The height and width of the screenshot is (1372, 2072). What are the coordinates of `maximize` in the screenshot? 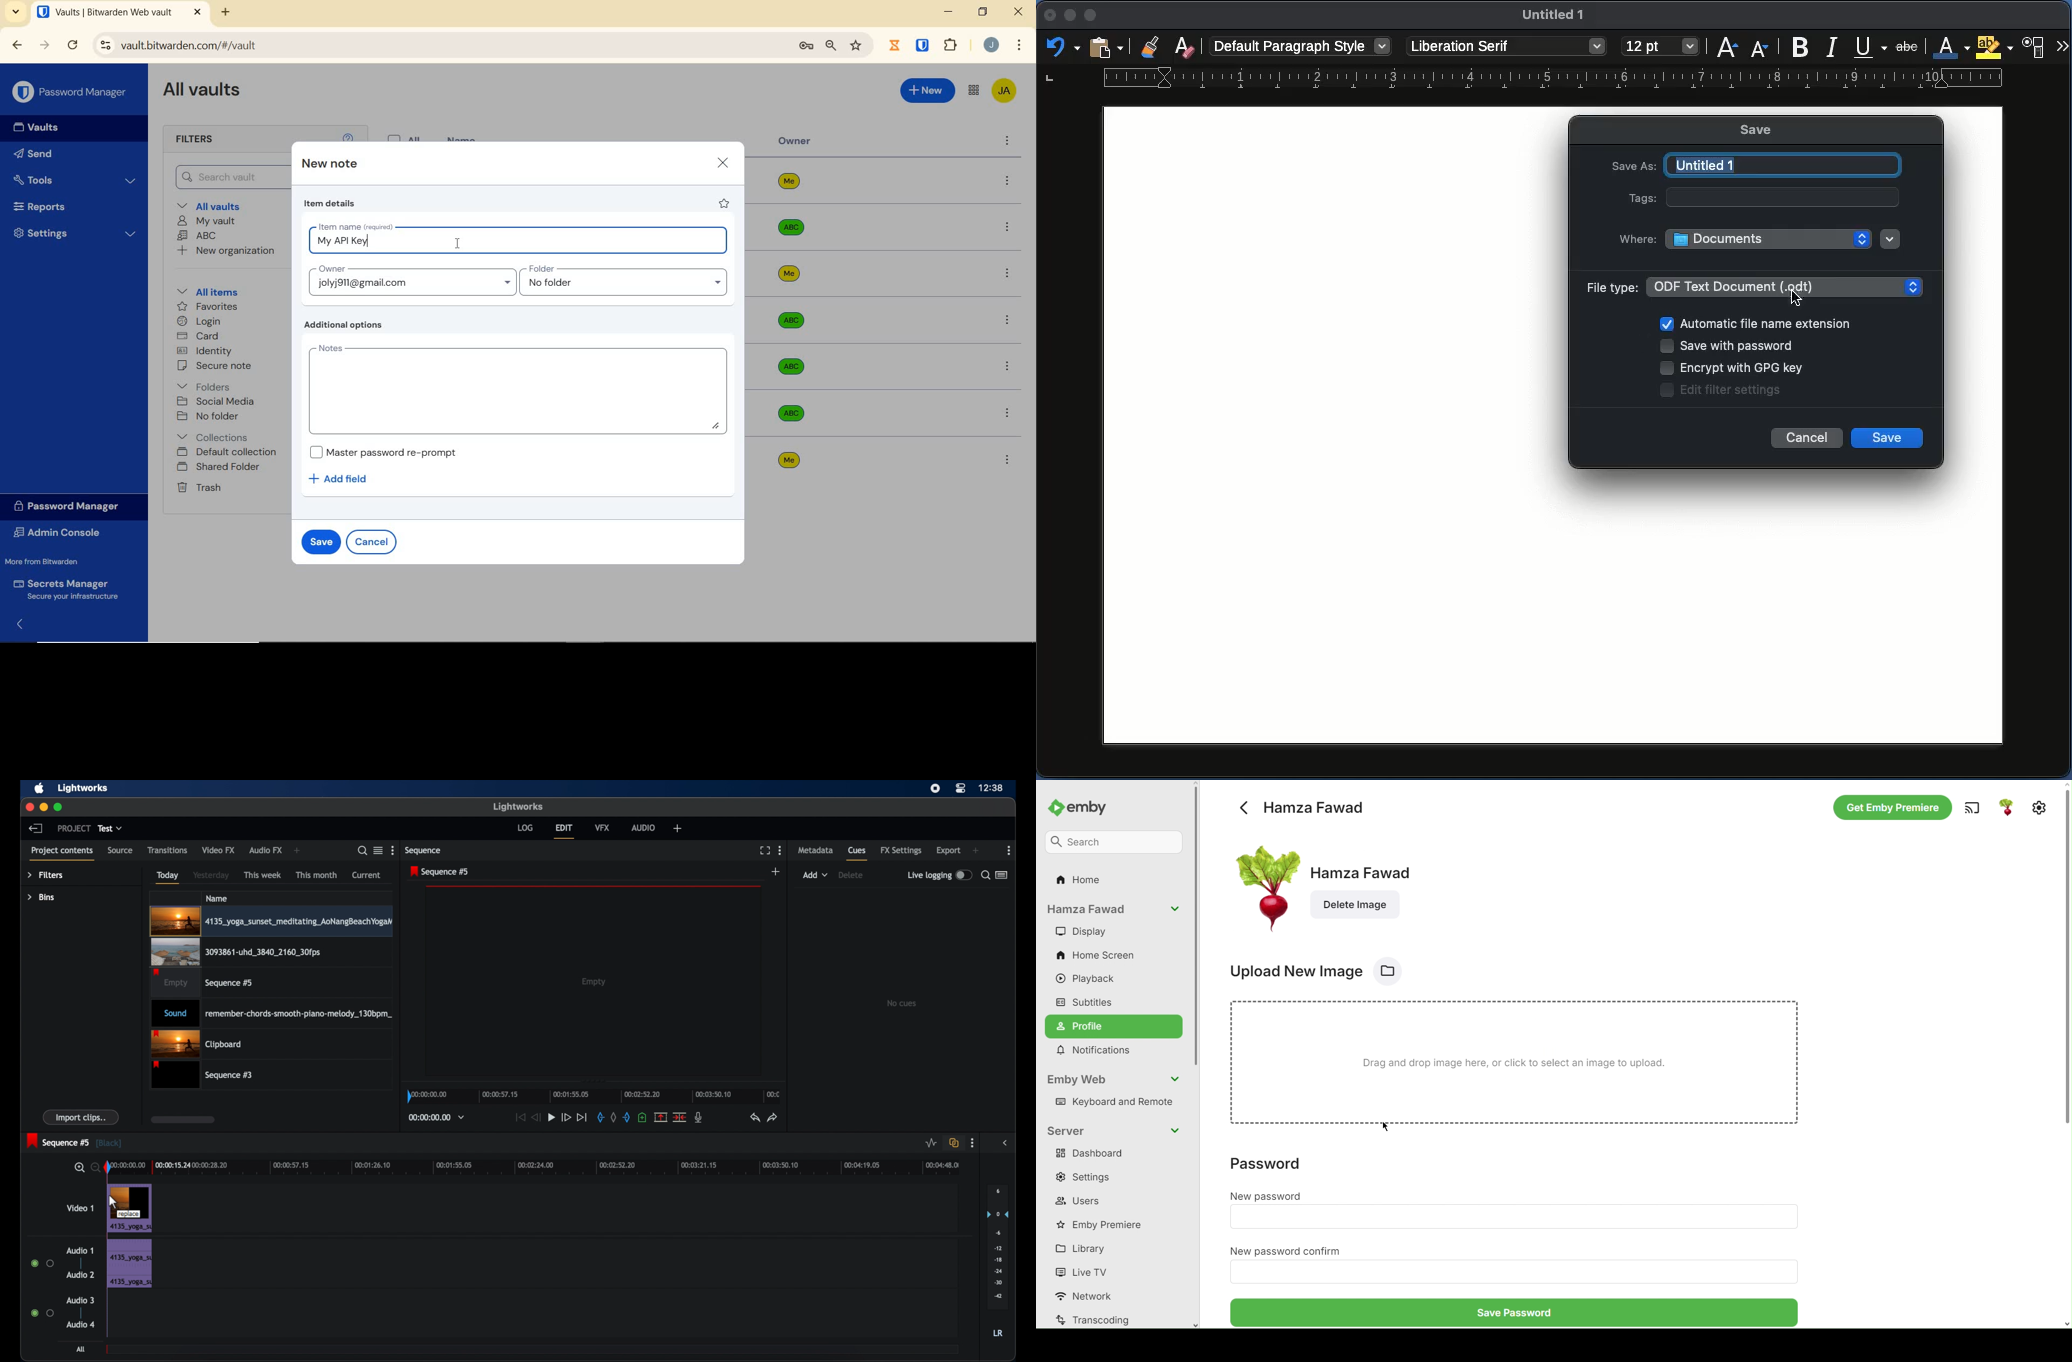 It's located at (58, 807).